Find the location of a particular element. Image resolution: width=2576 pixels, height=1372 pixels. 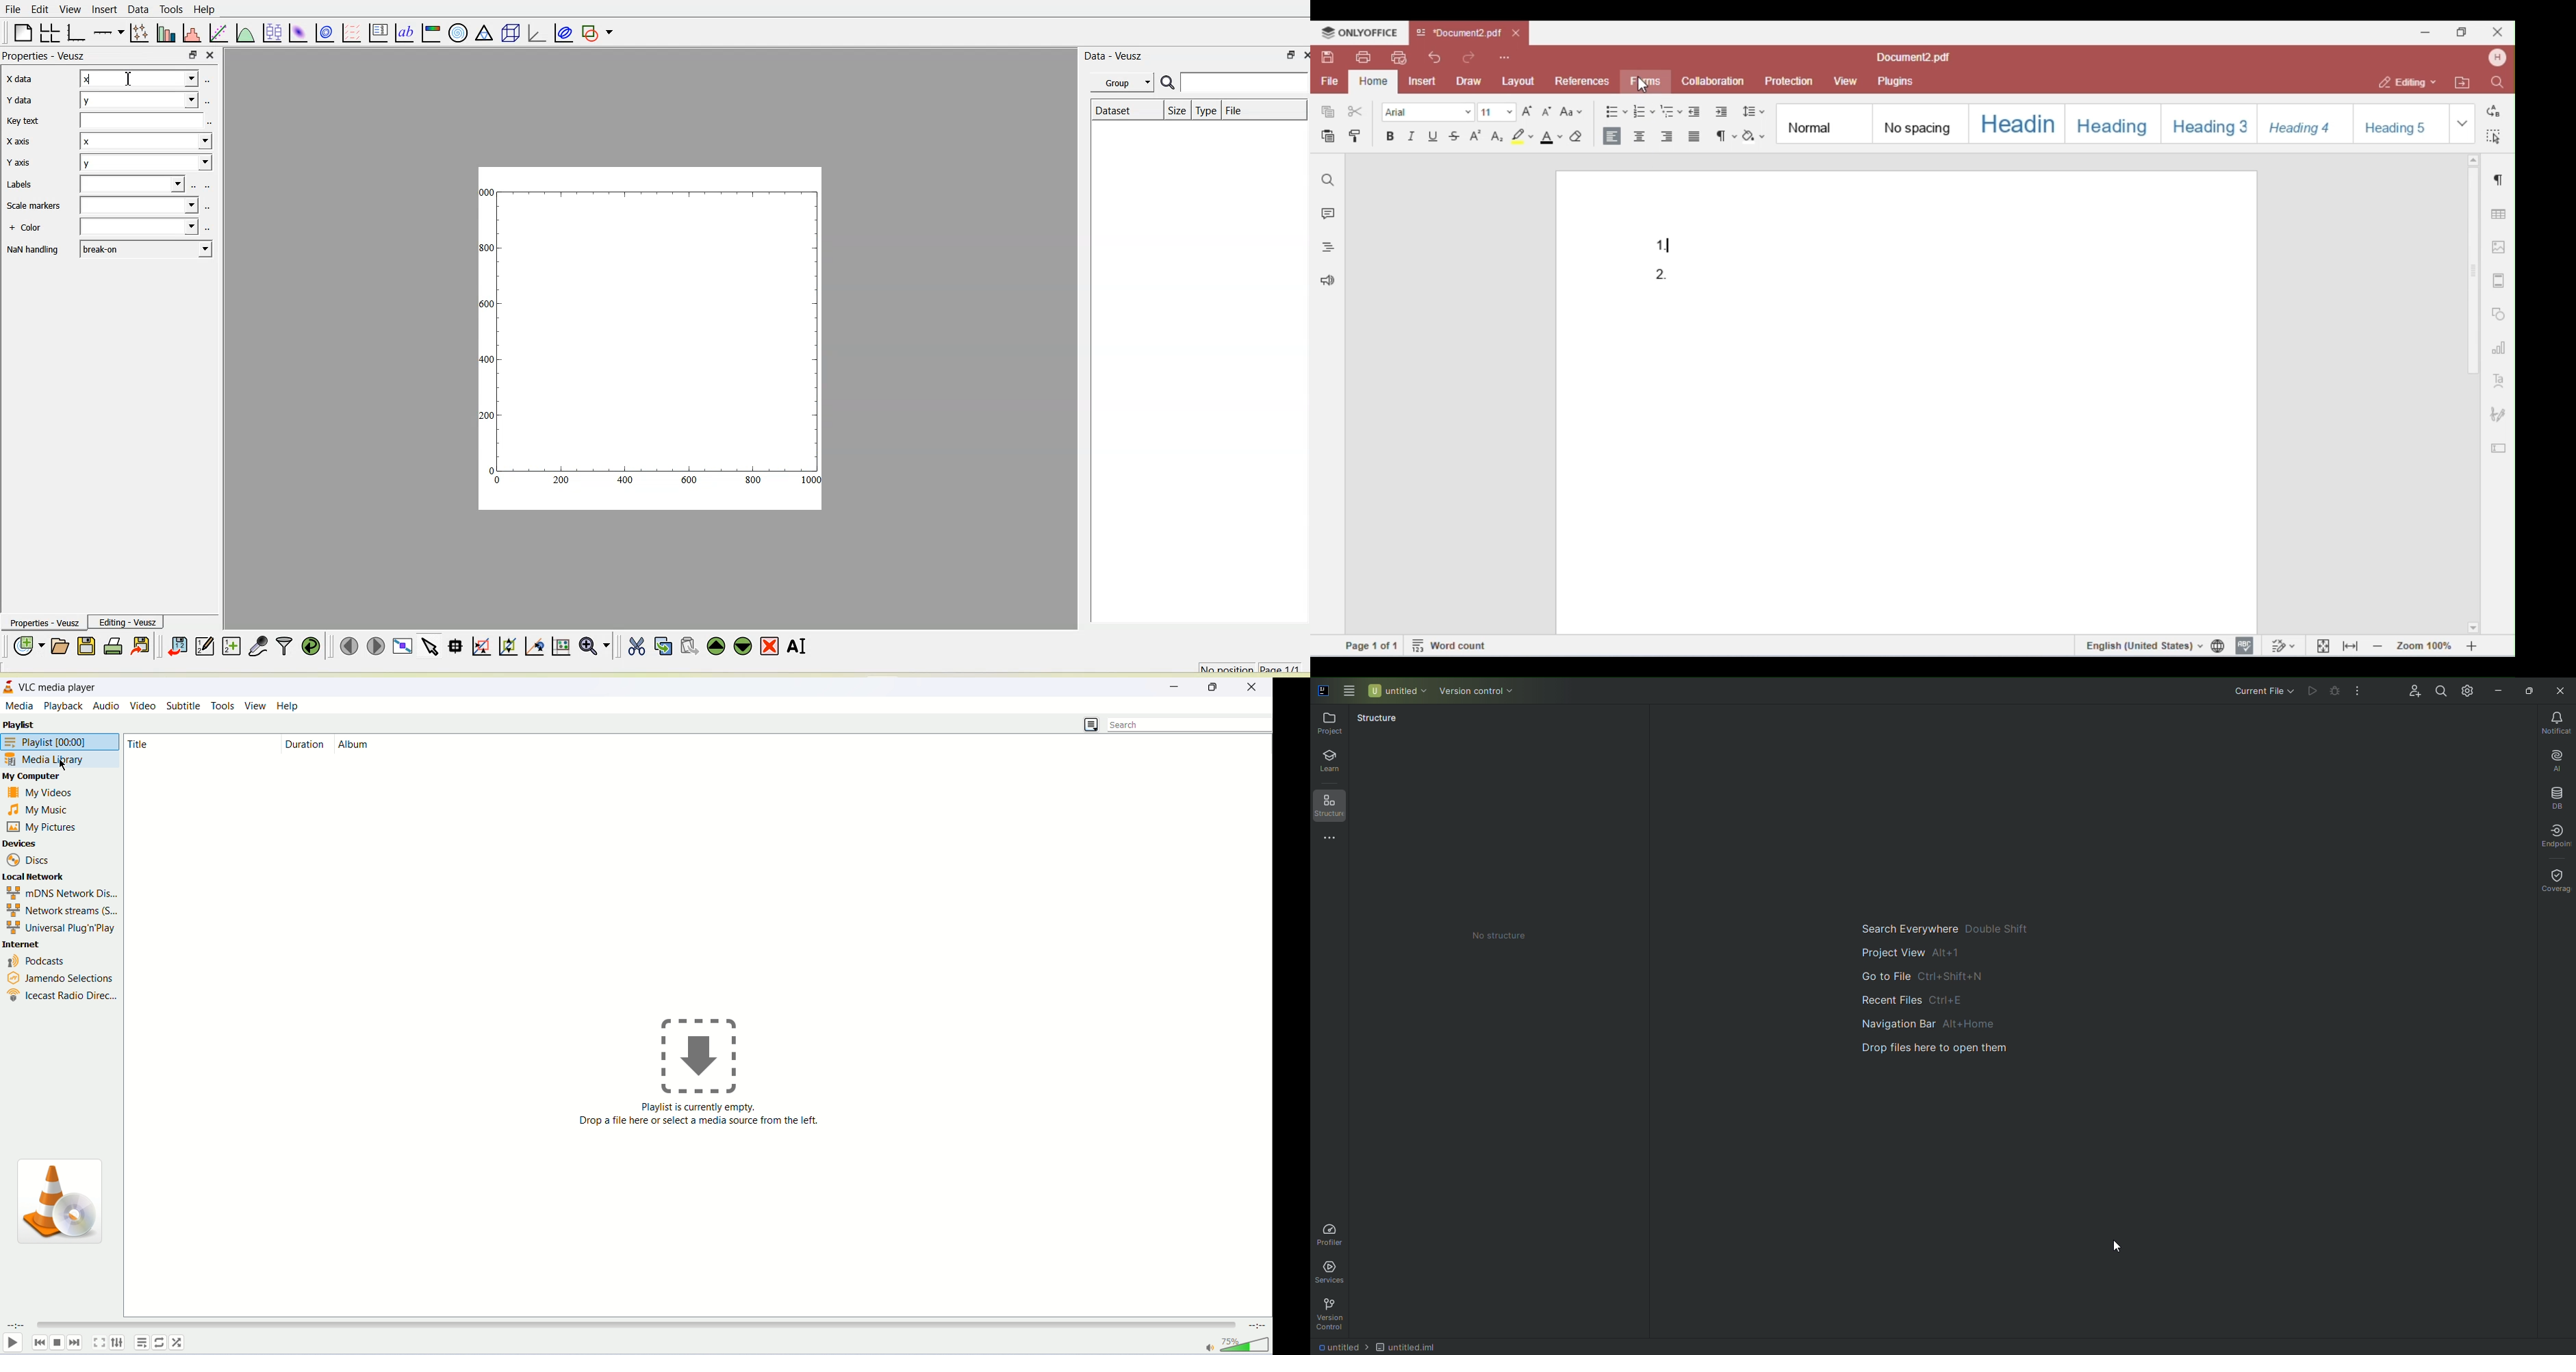

stop is located at coordinates (57, 1343).